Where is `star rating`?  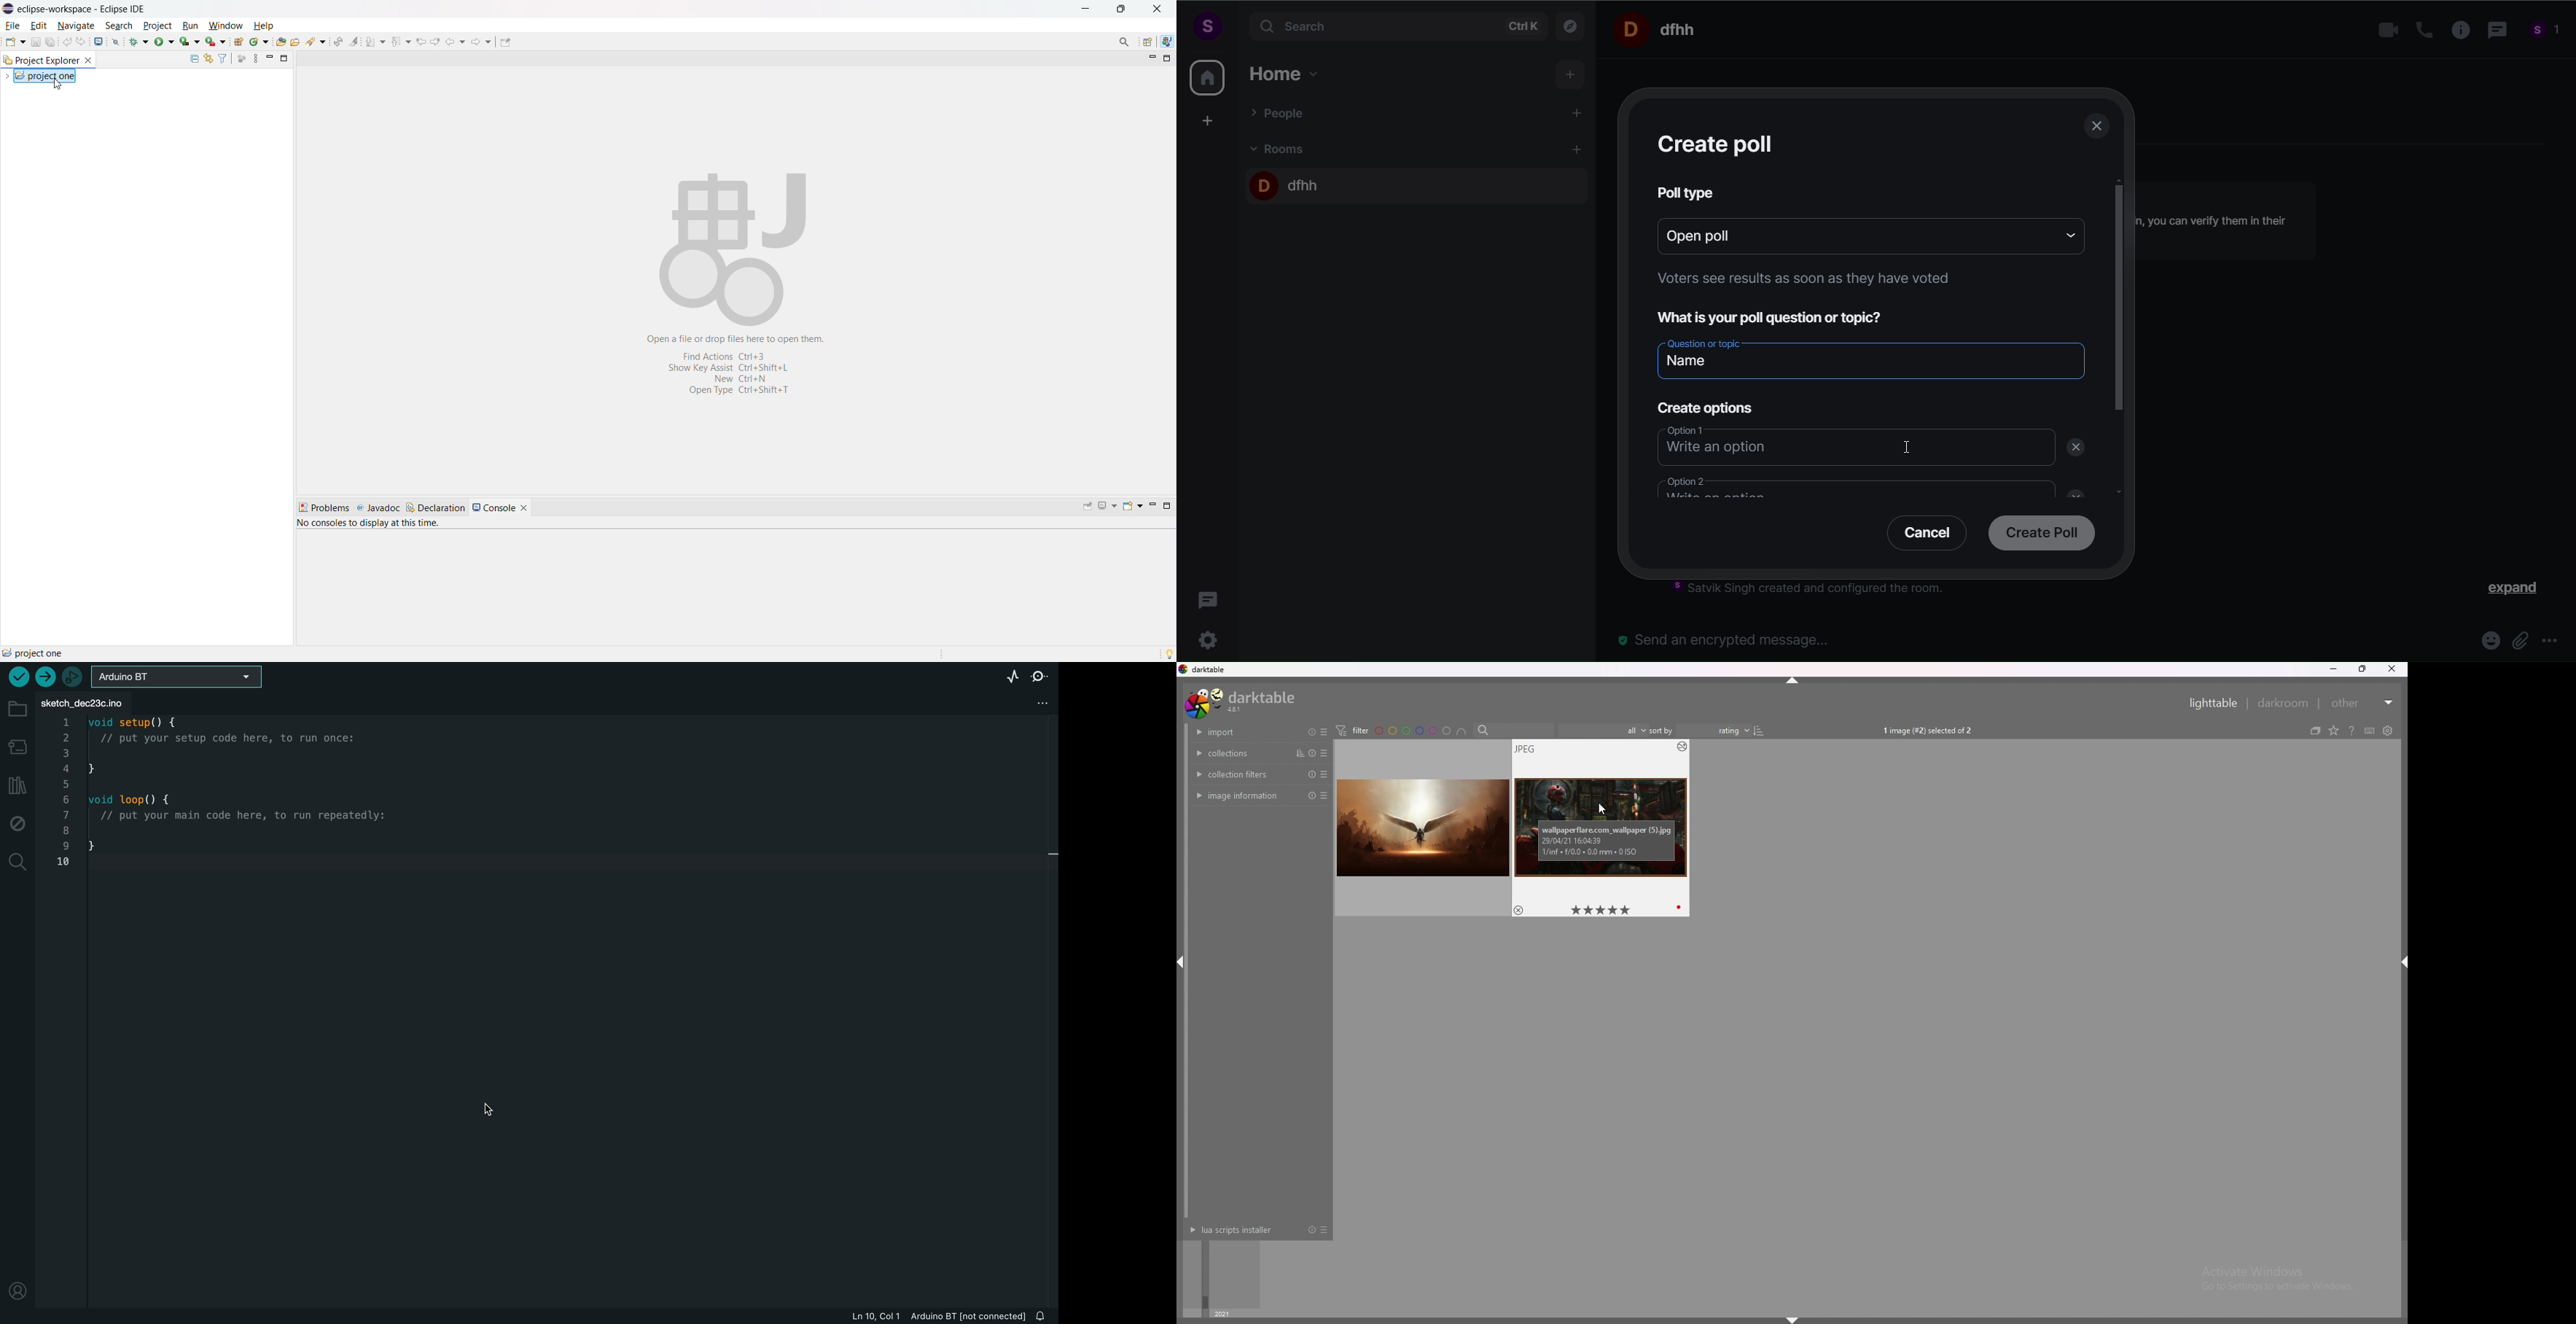
star rating is located at coordinates (1600, 910).